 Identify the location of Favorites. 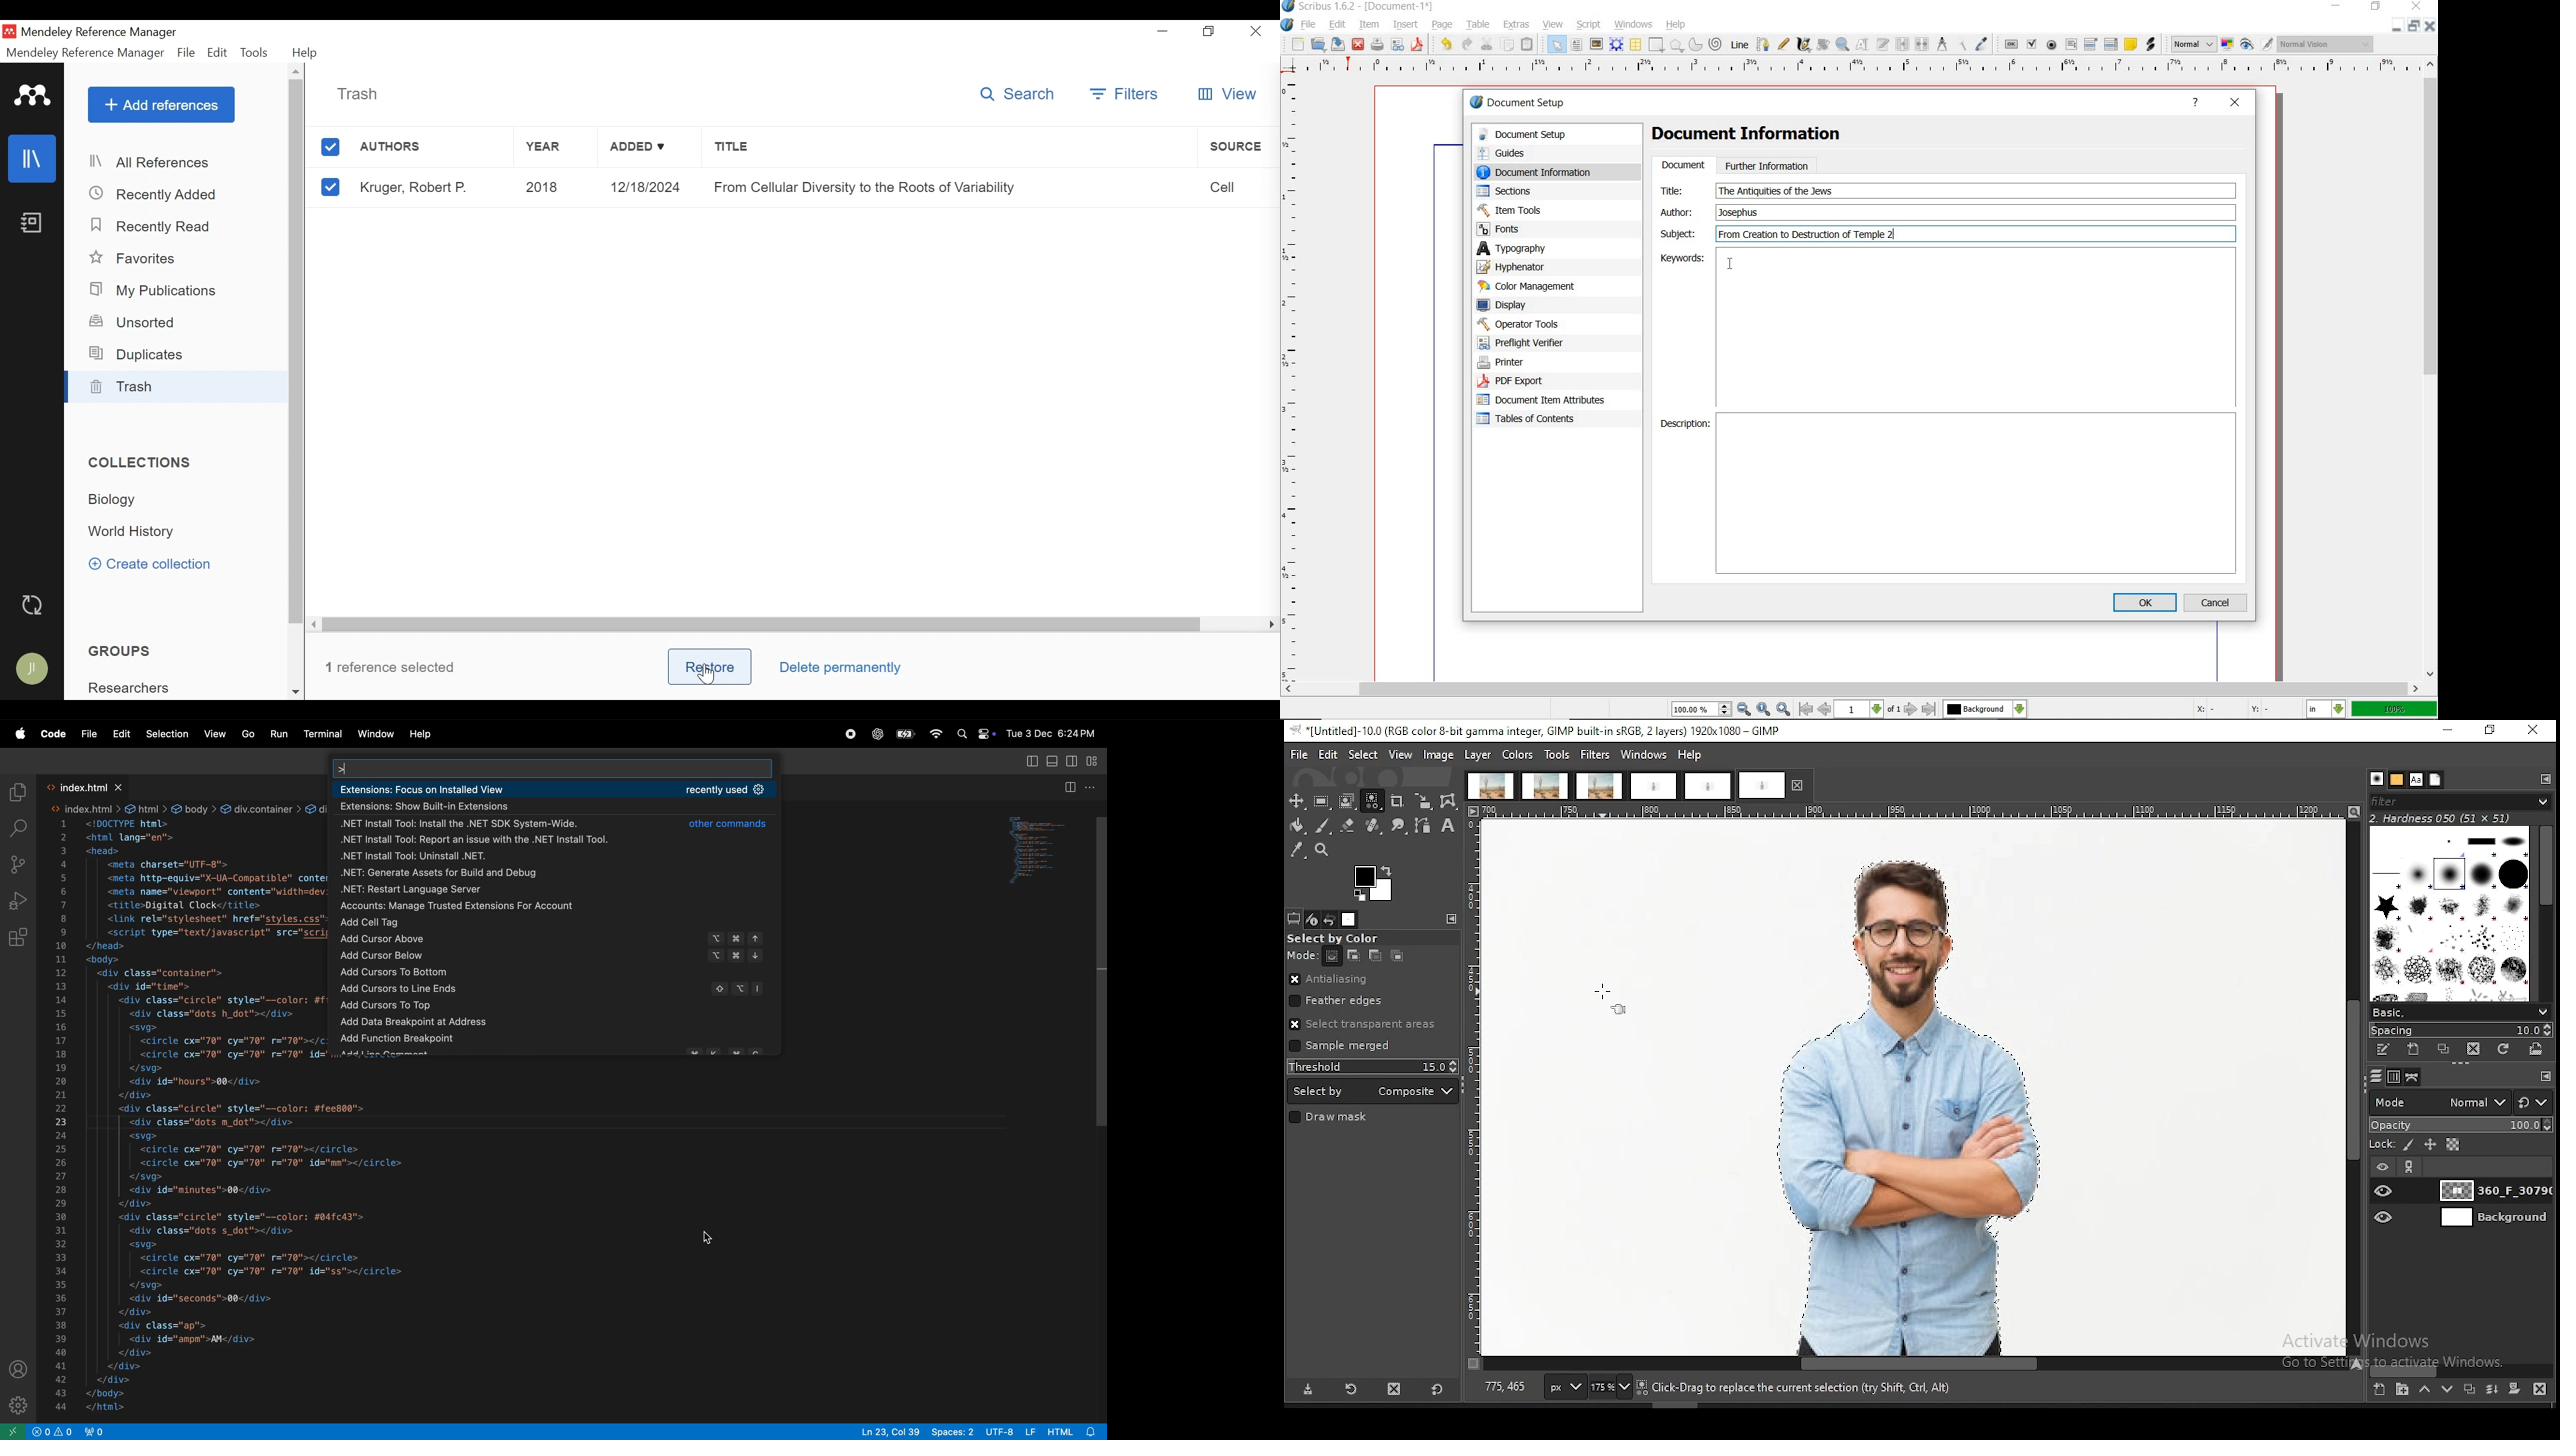
(141, 258).